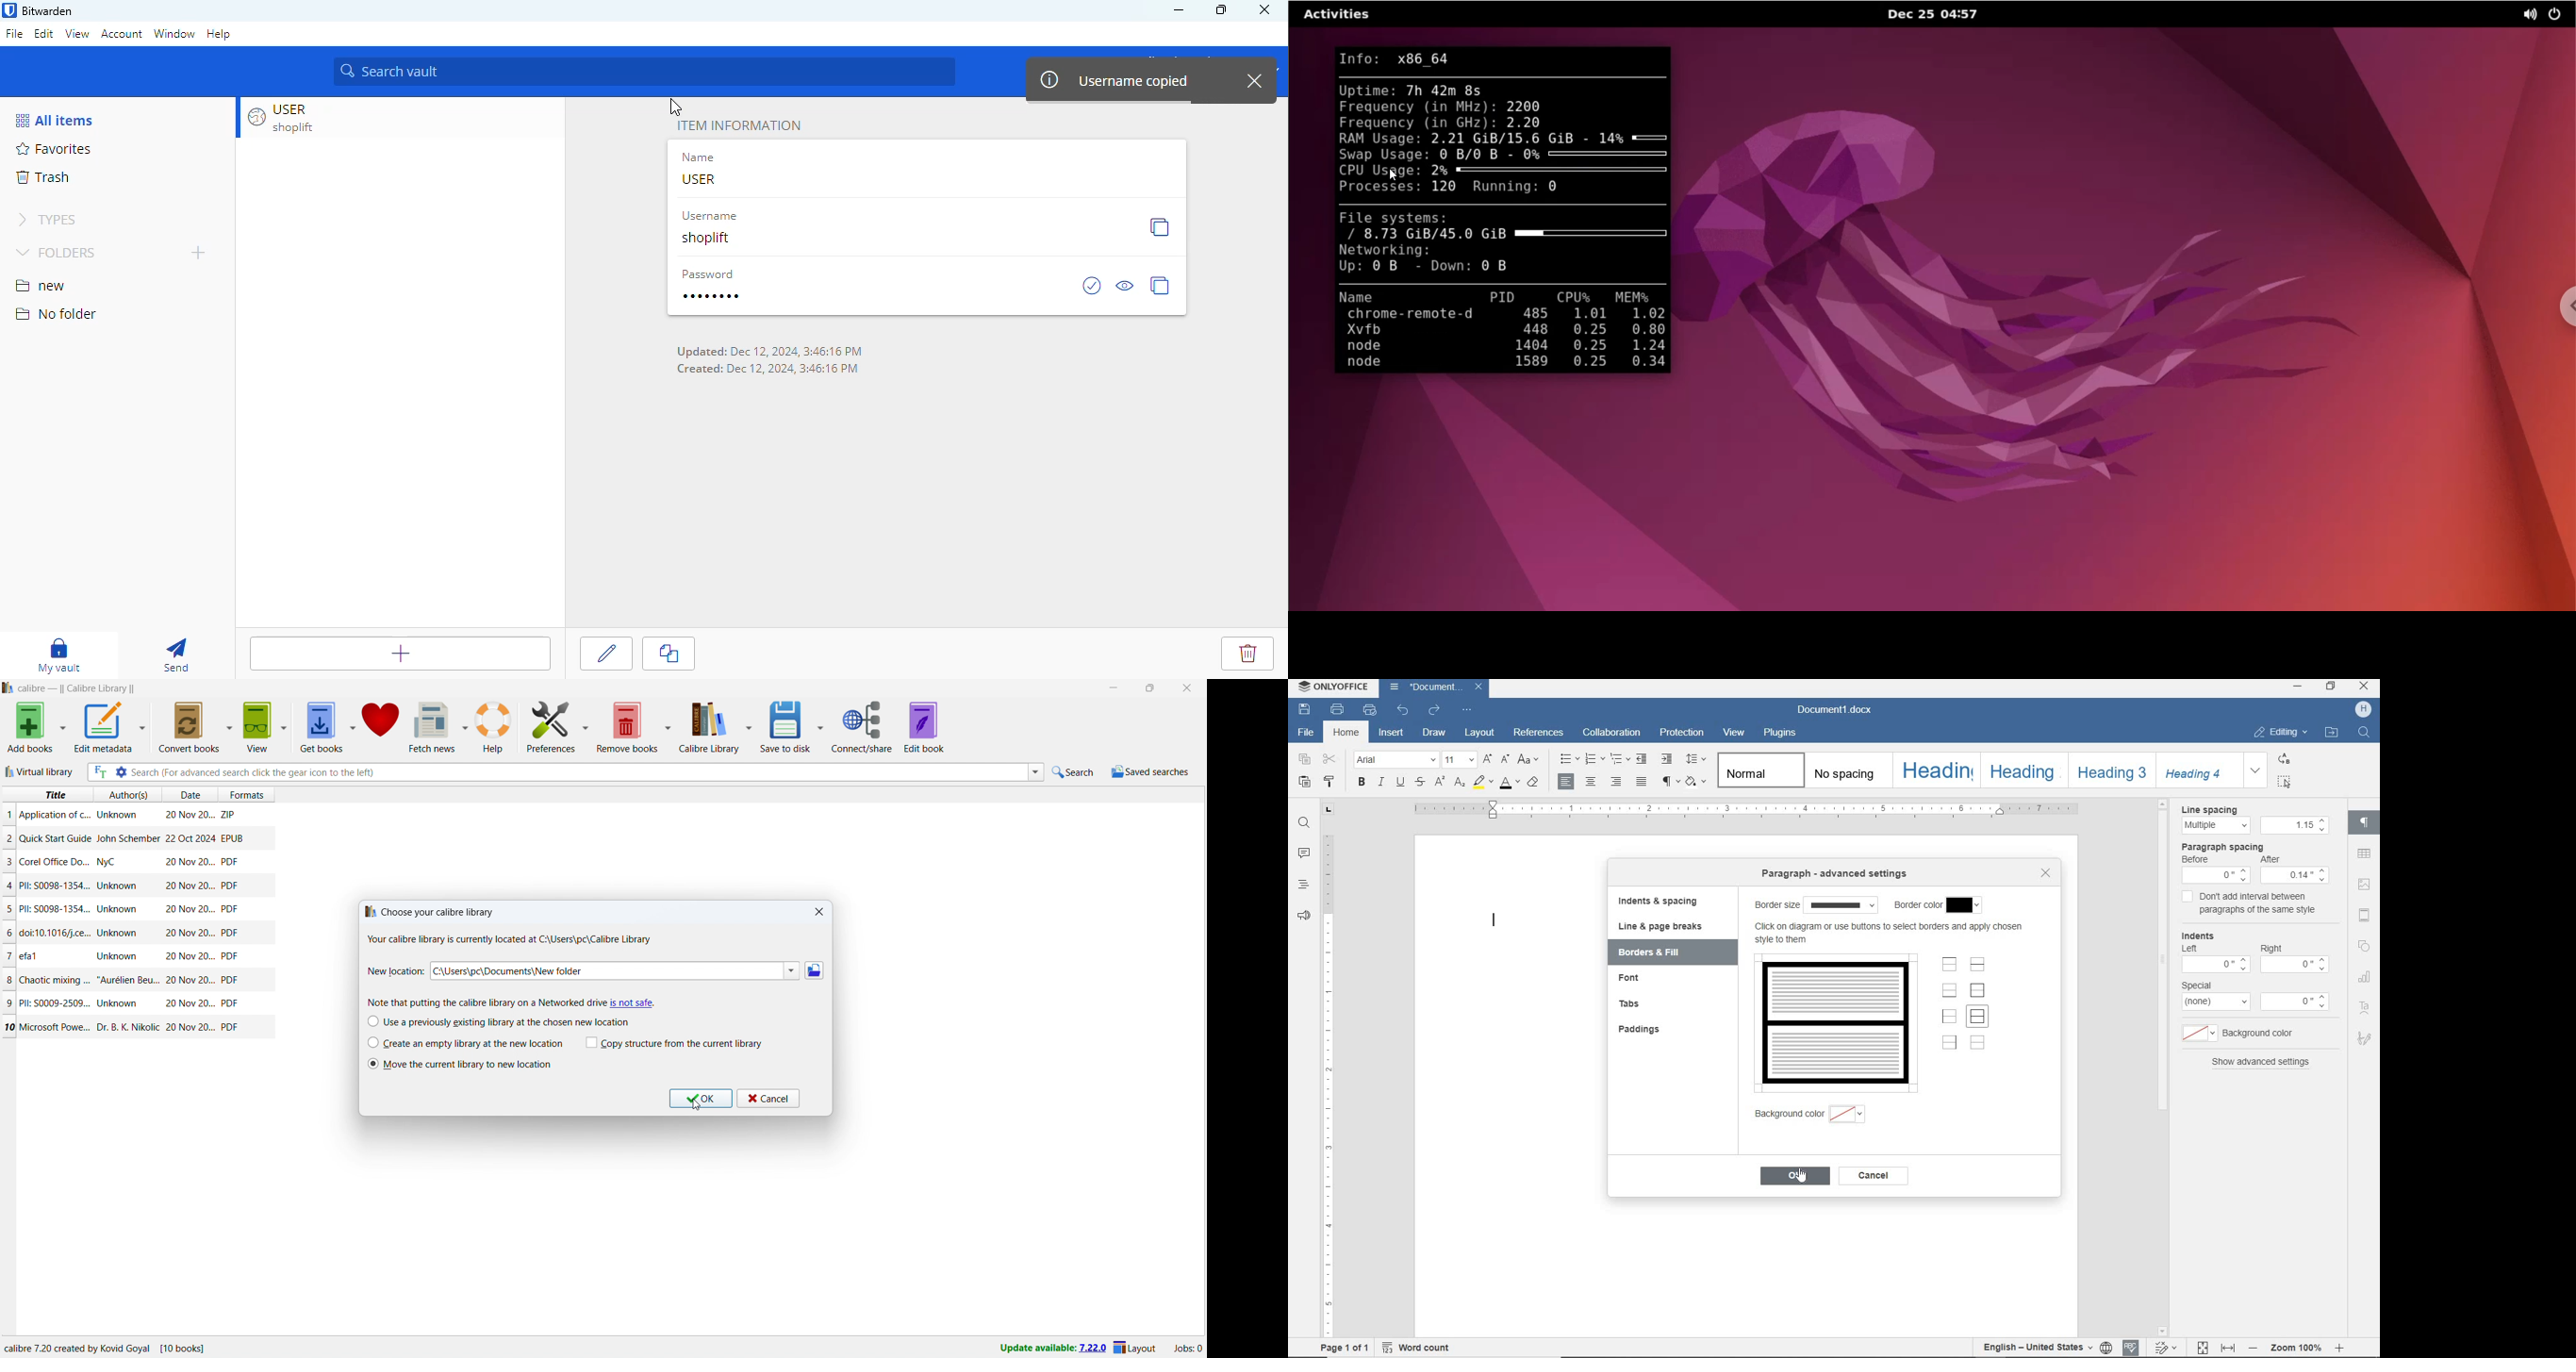 The width and height of the screenshot is (2576, 1372). What do you see at coordinates (1682, 734) in the screenshot?
I see `protection` at bounding box center [1682, 734].